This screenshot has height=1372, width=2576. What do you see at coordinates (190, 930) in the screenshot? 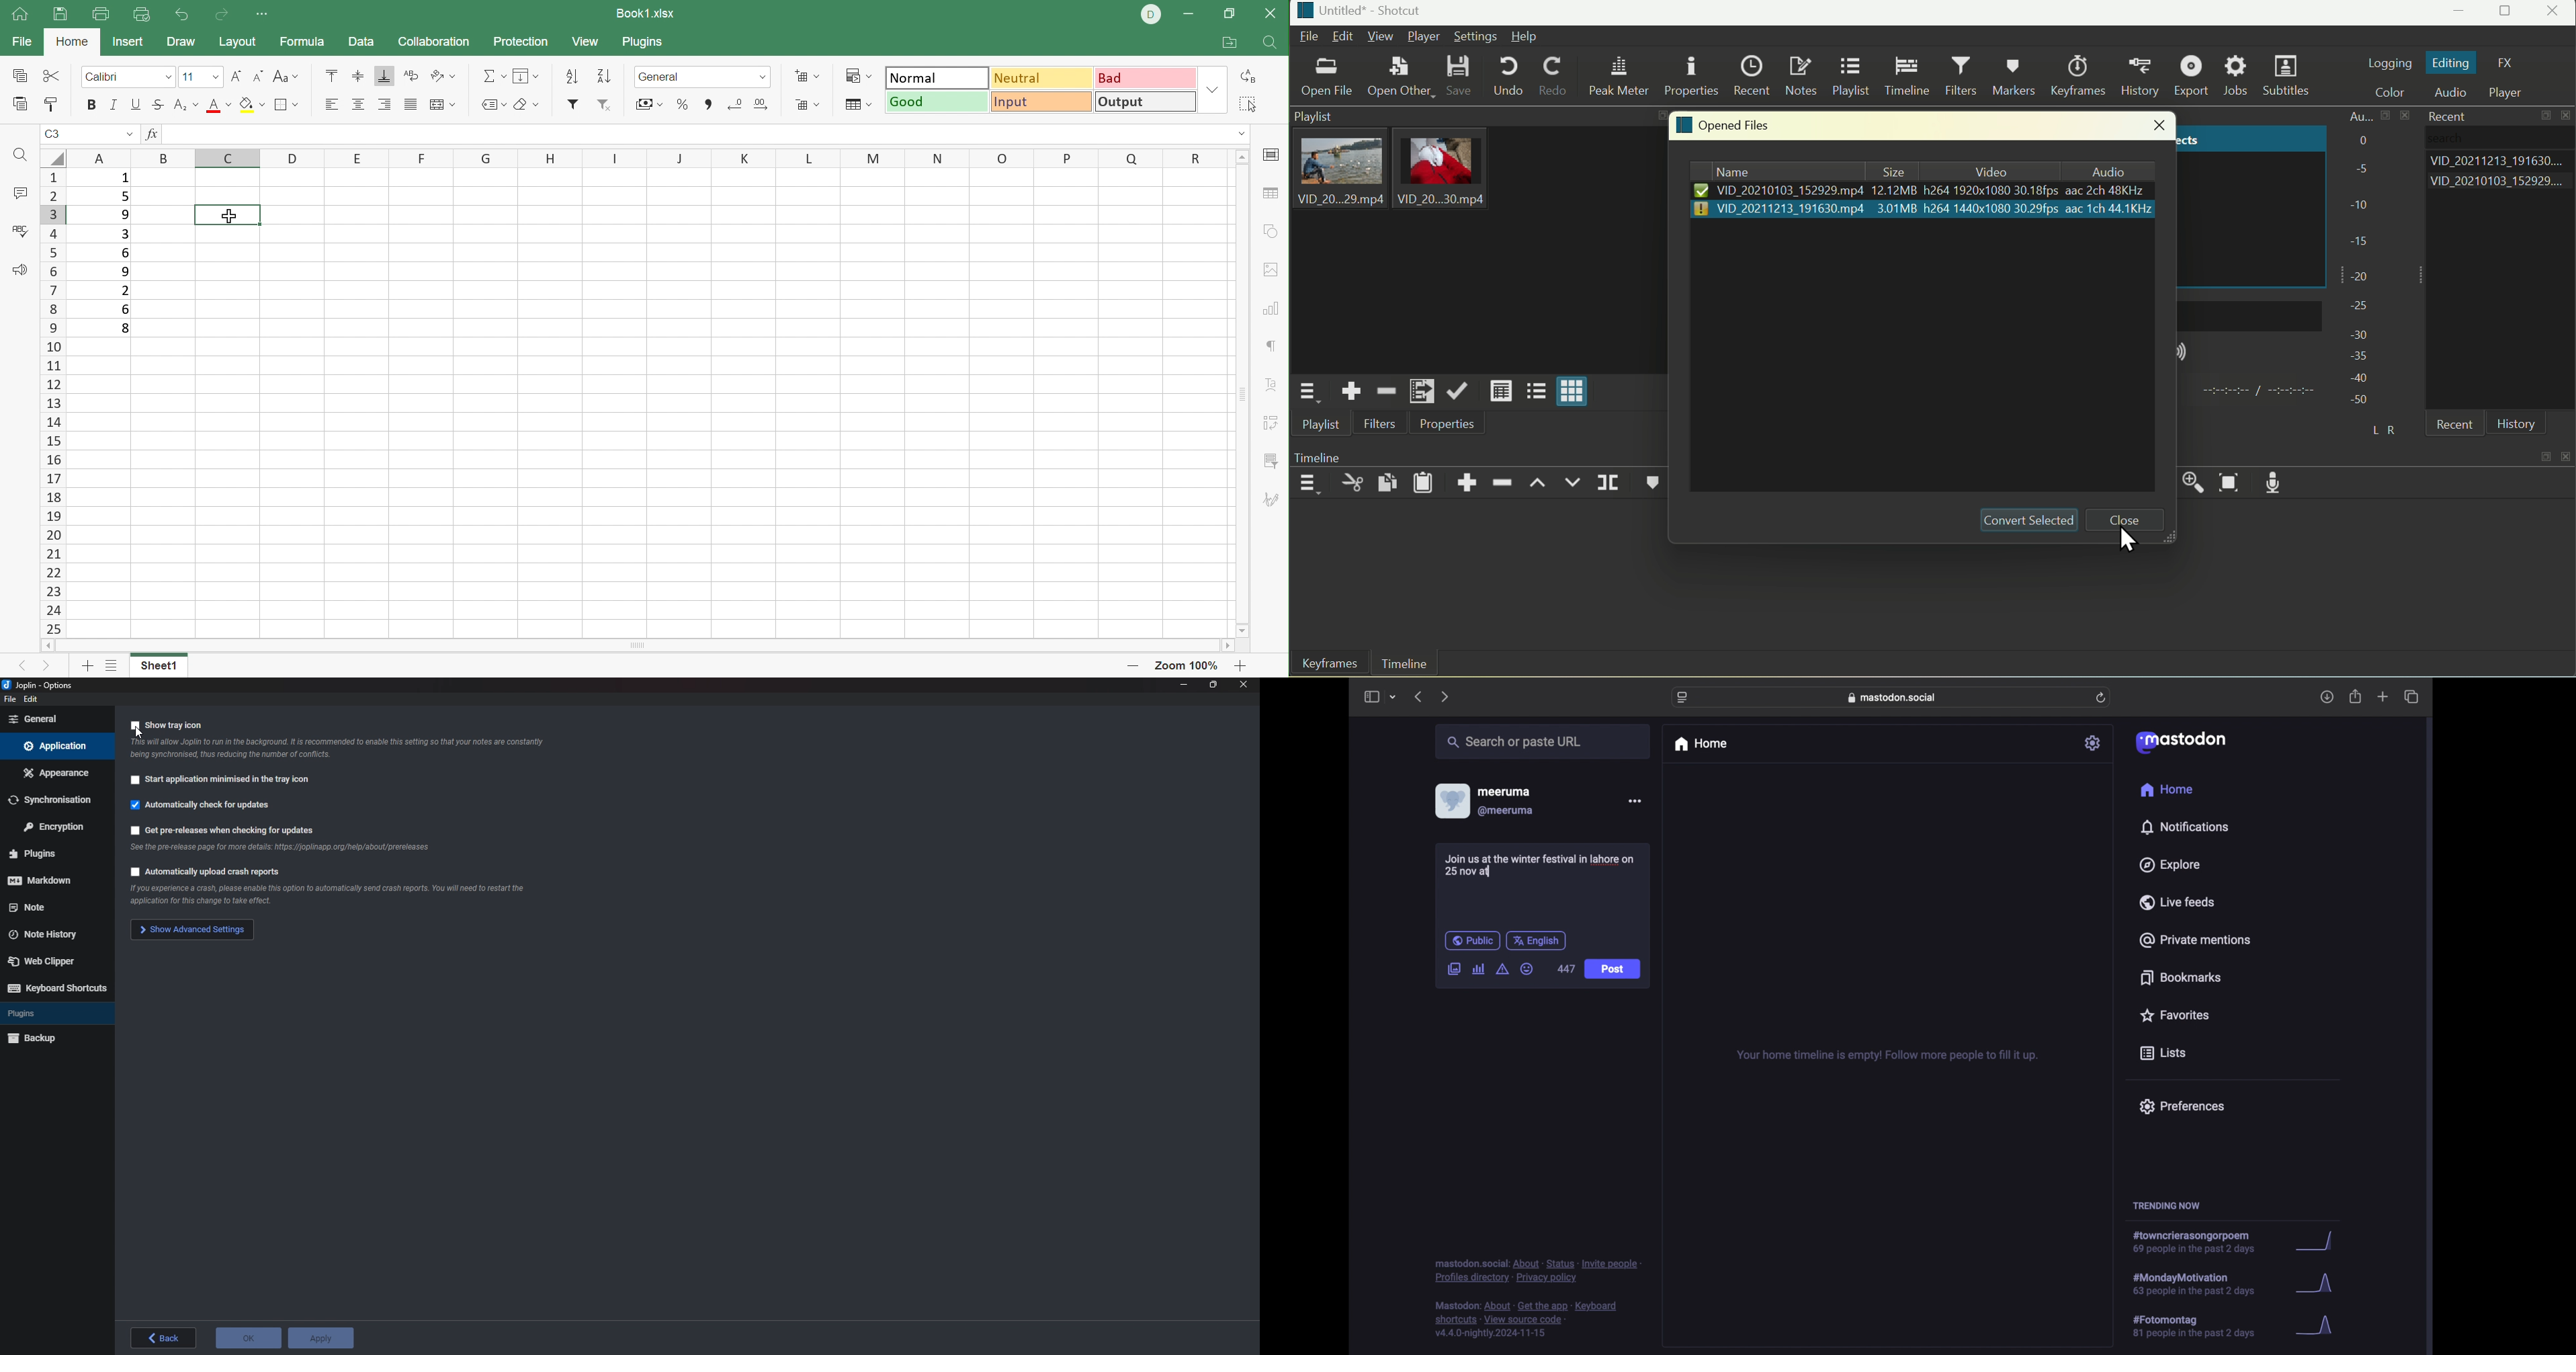
I see `Show advanced settings` at bounding box center [190, 930].